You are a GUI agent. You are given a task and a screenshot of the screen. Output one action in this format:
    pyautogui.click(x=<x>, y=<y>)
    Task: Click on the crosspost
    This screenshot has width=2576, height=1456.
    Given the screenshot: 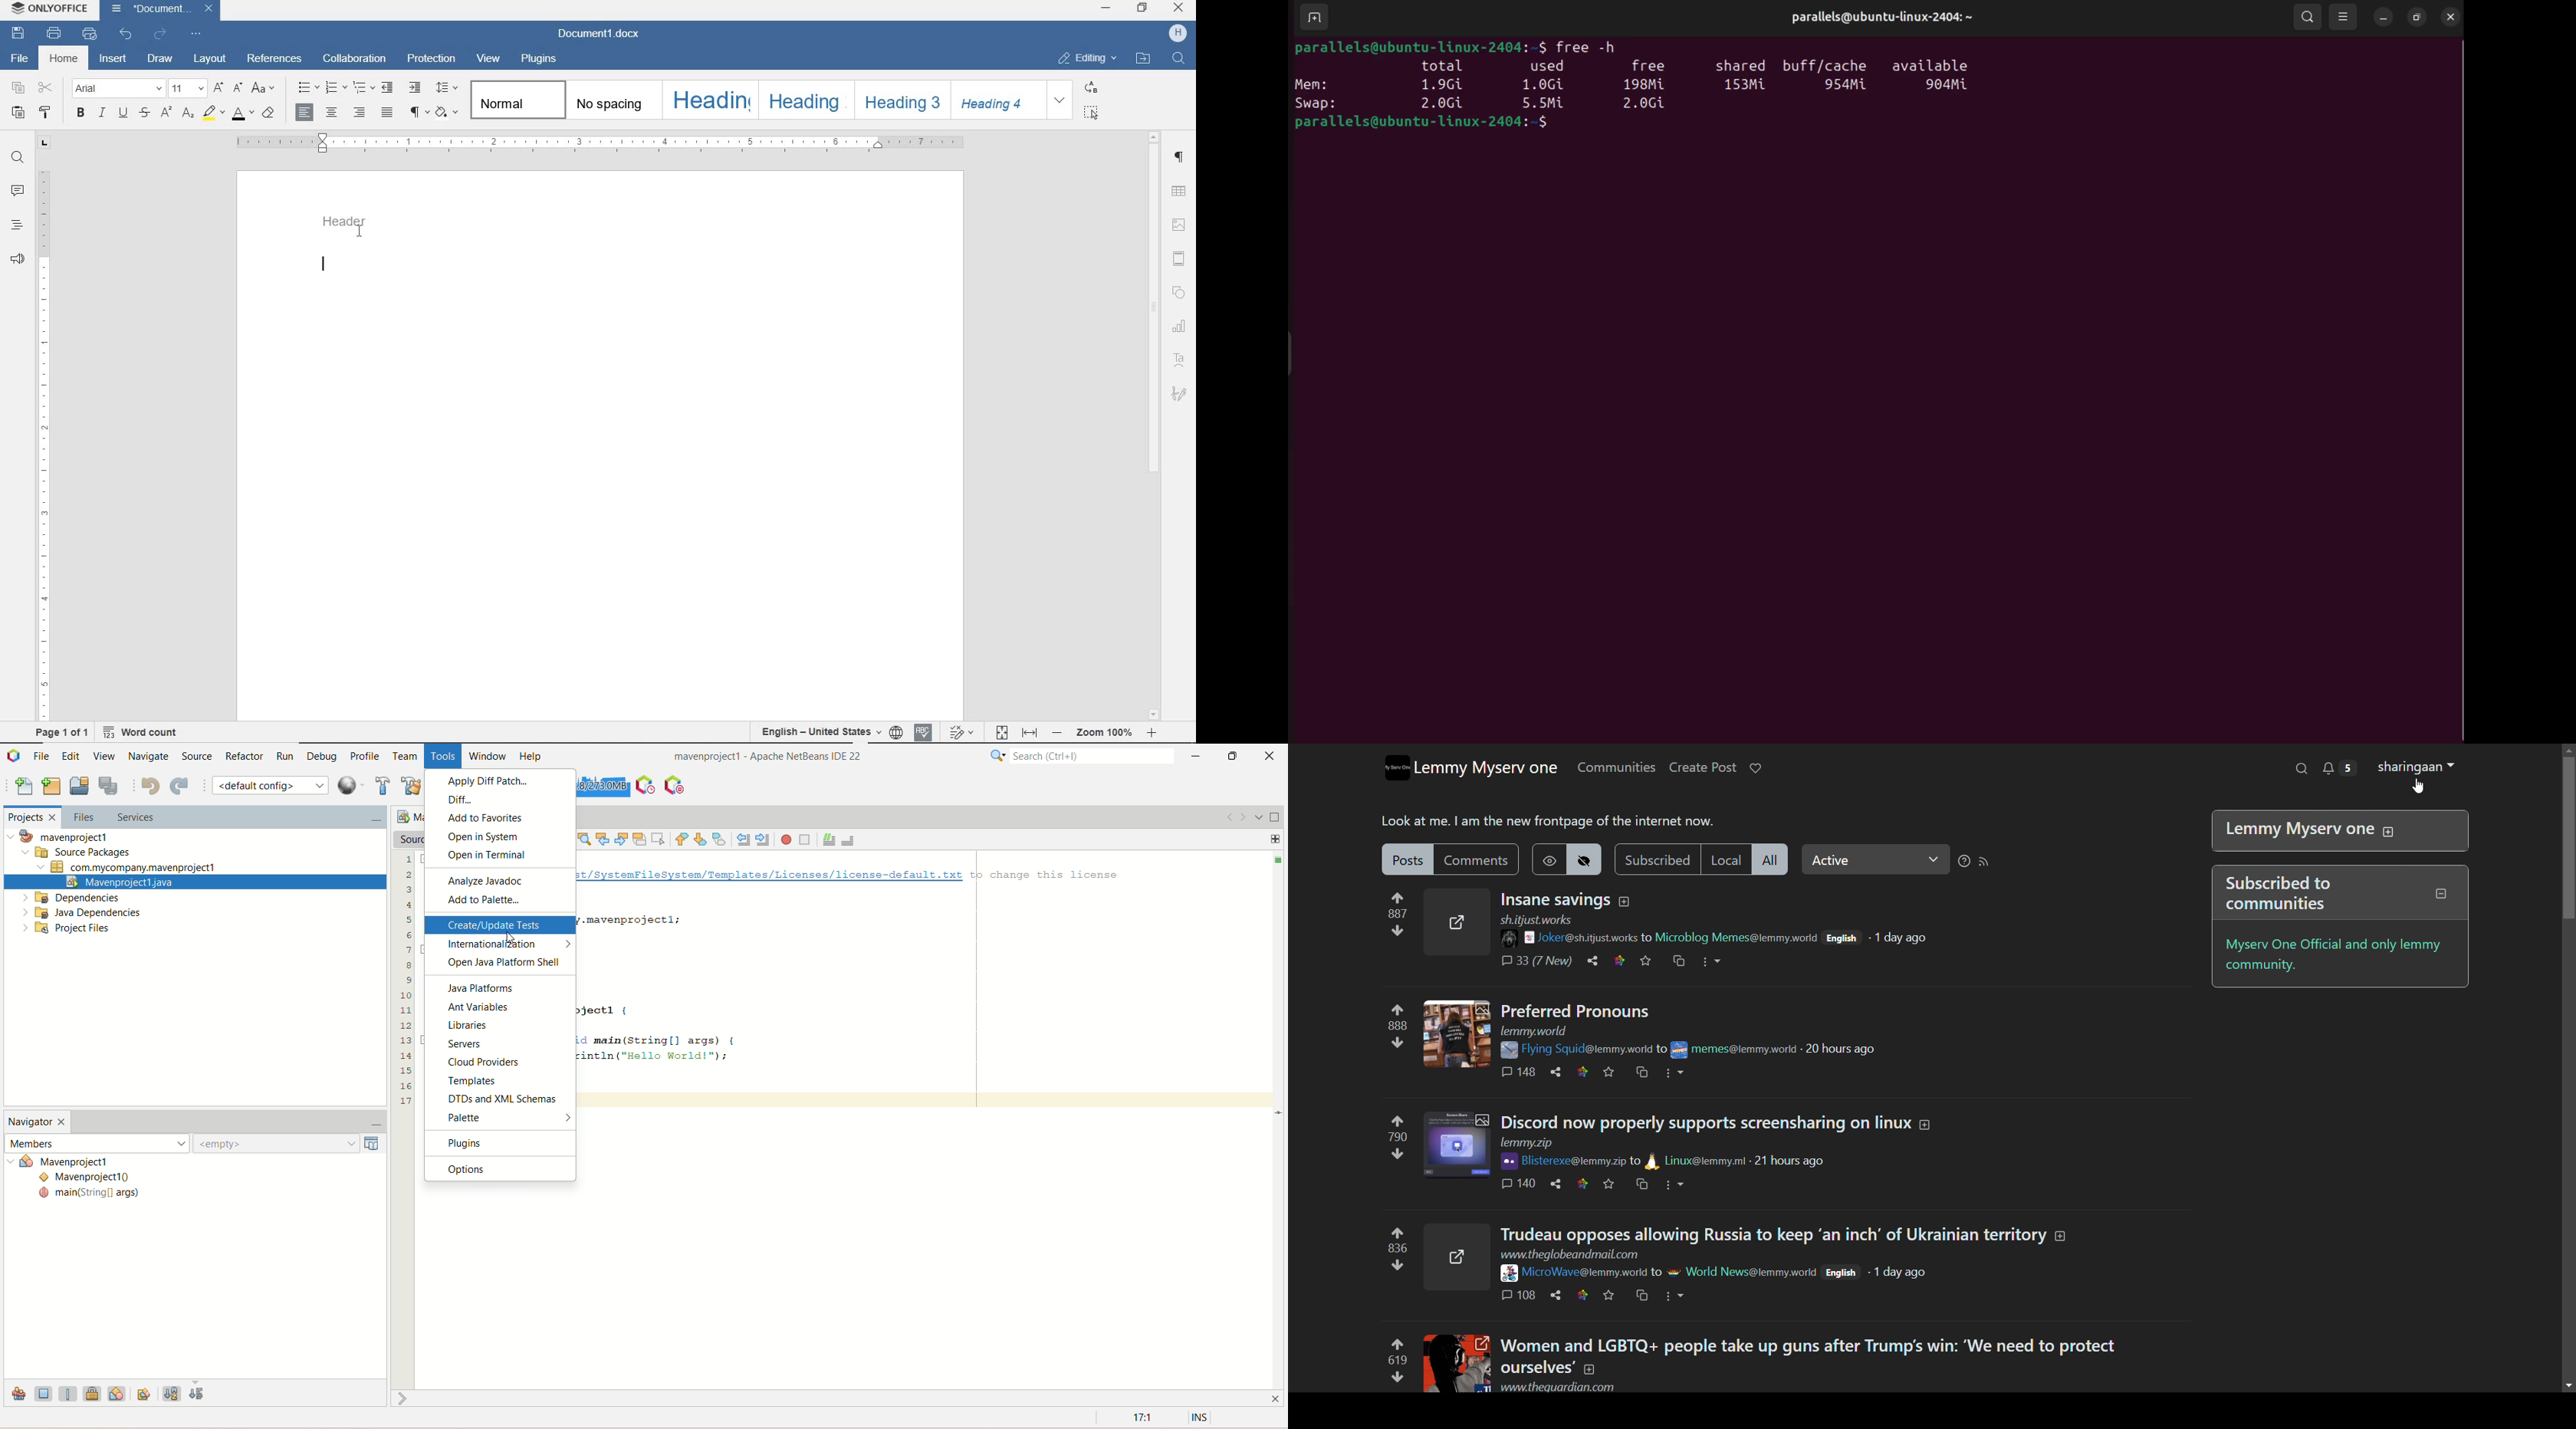 What is the action you would take?
    pyautogui.click(x=1642, y=1184)
    